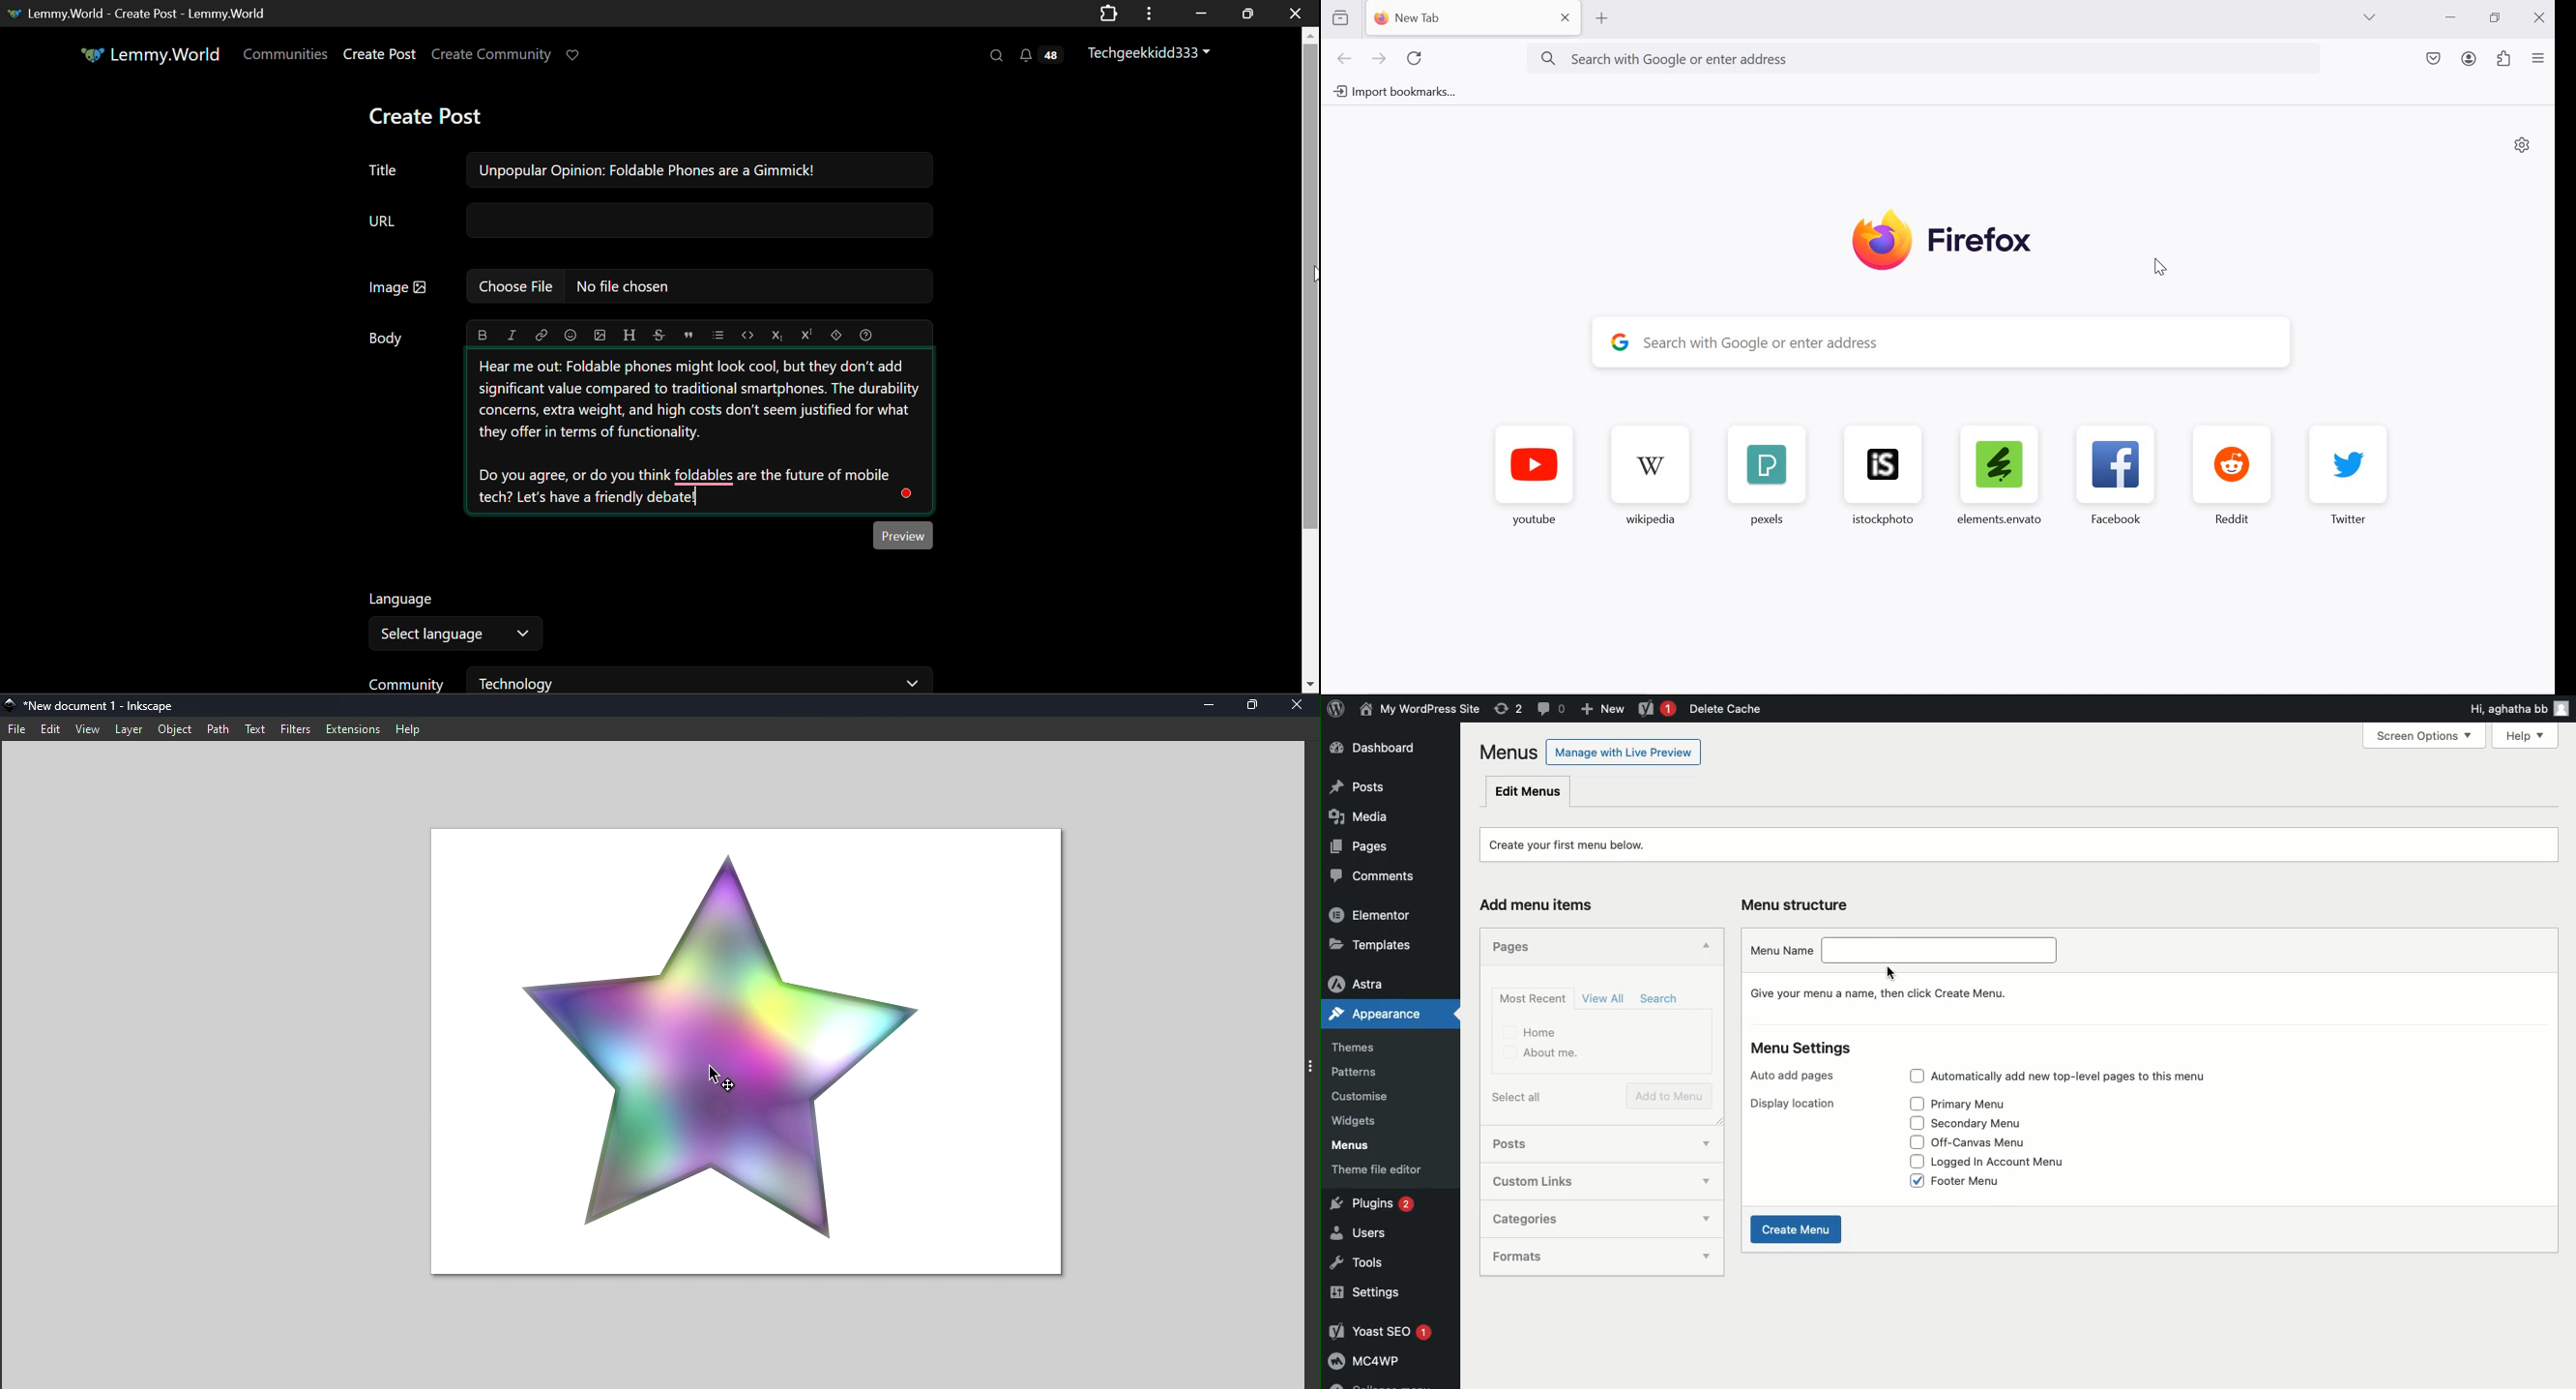 This screenshot has width=2576, height=1400. Describe the element at coordinates (1606, 710) in the screenshot. I see `New` at that location.